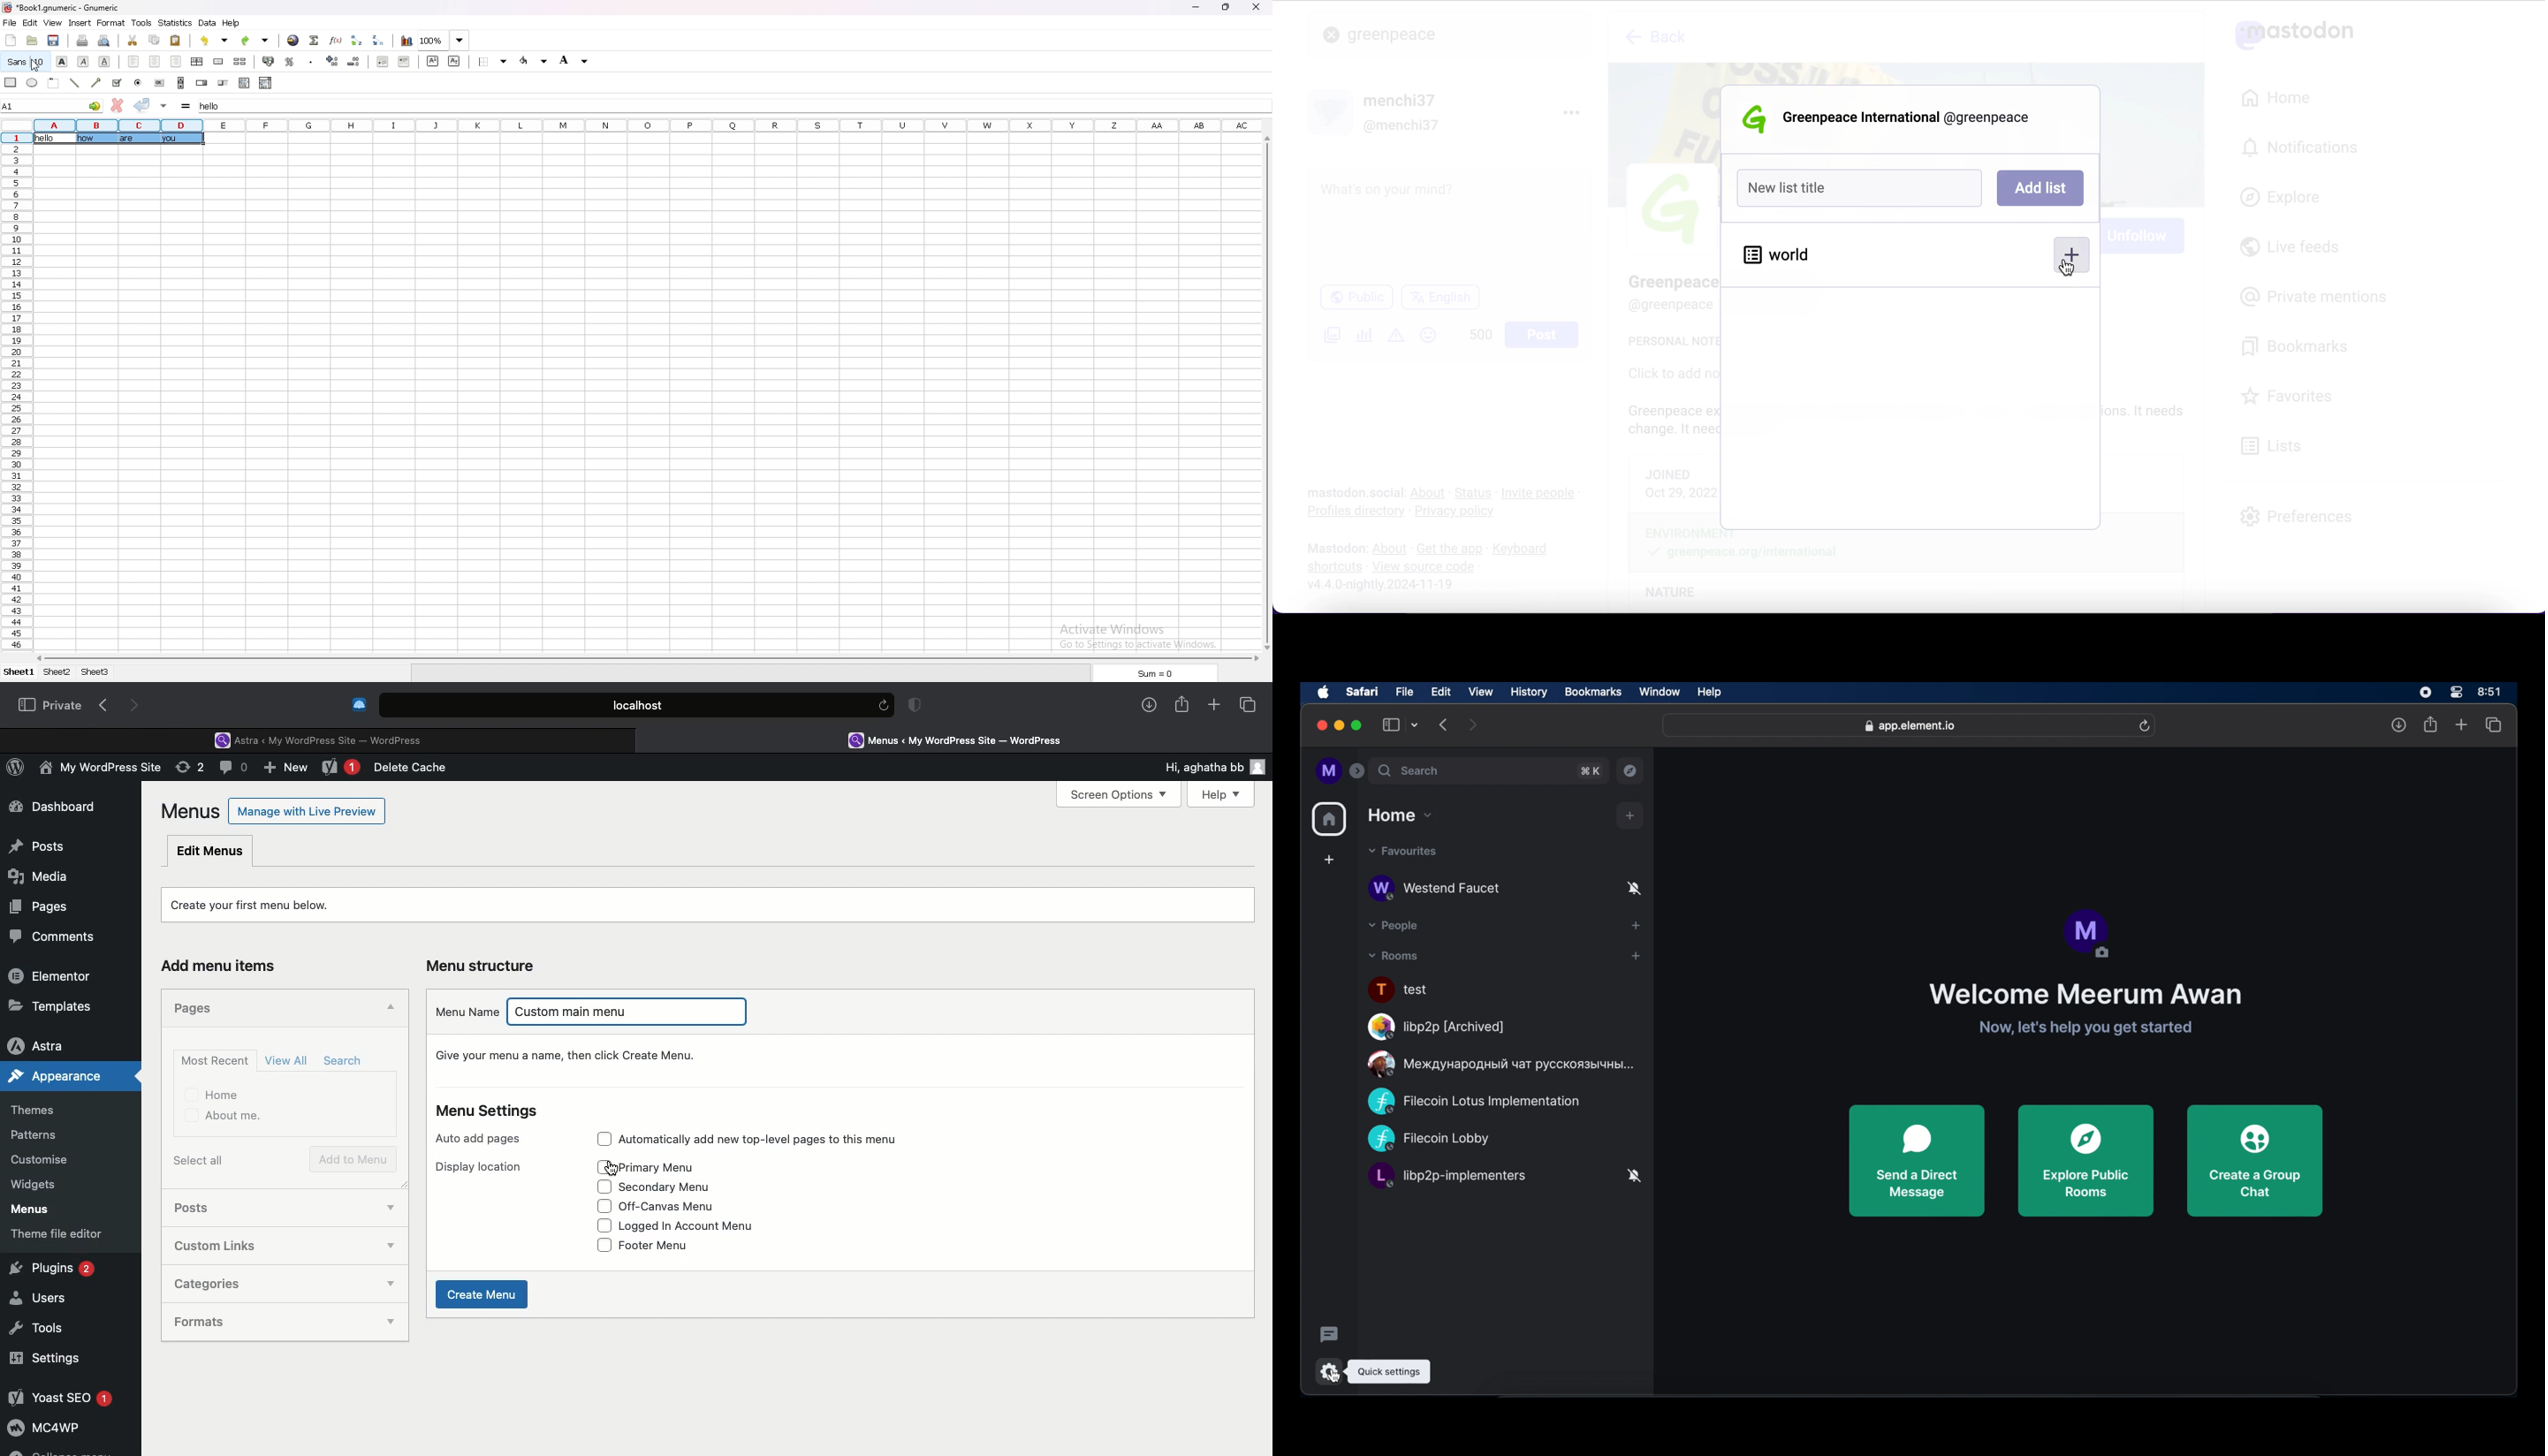  What do you see at coordinates (1257, 7) in the screenshot?
I see `close` at bounding box center [1257, 7].